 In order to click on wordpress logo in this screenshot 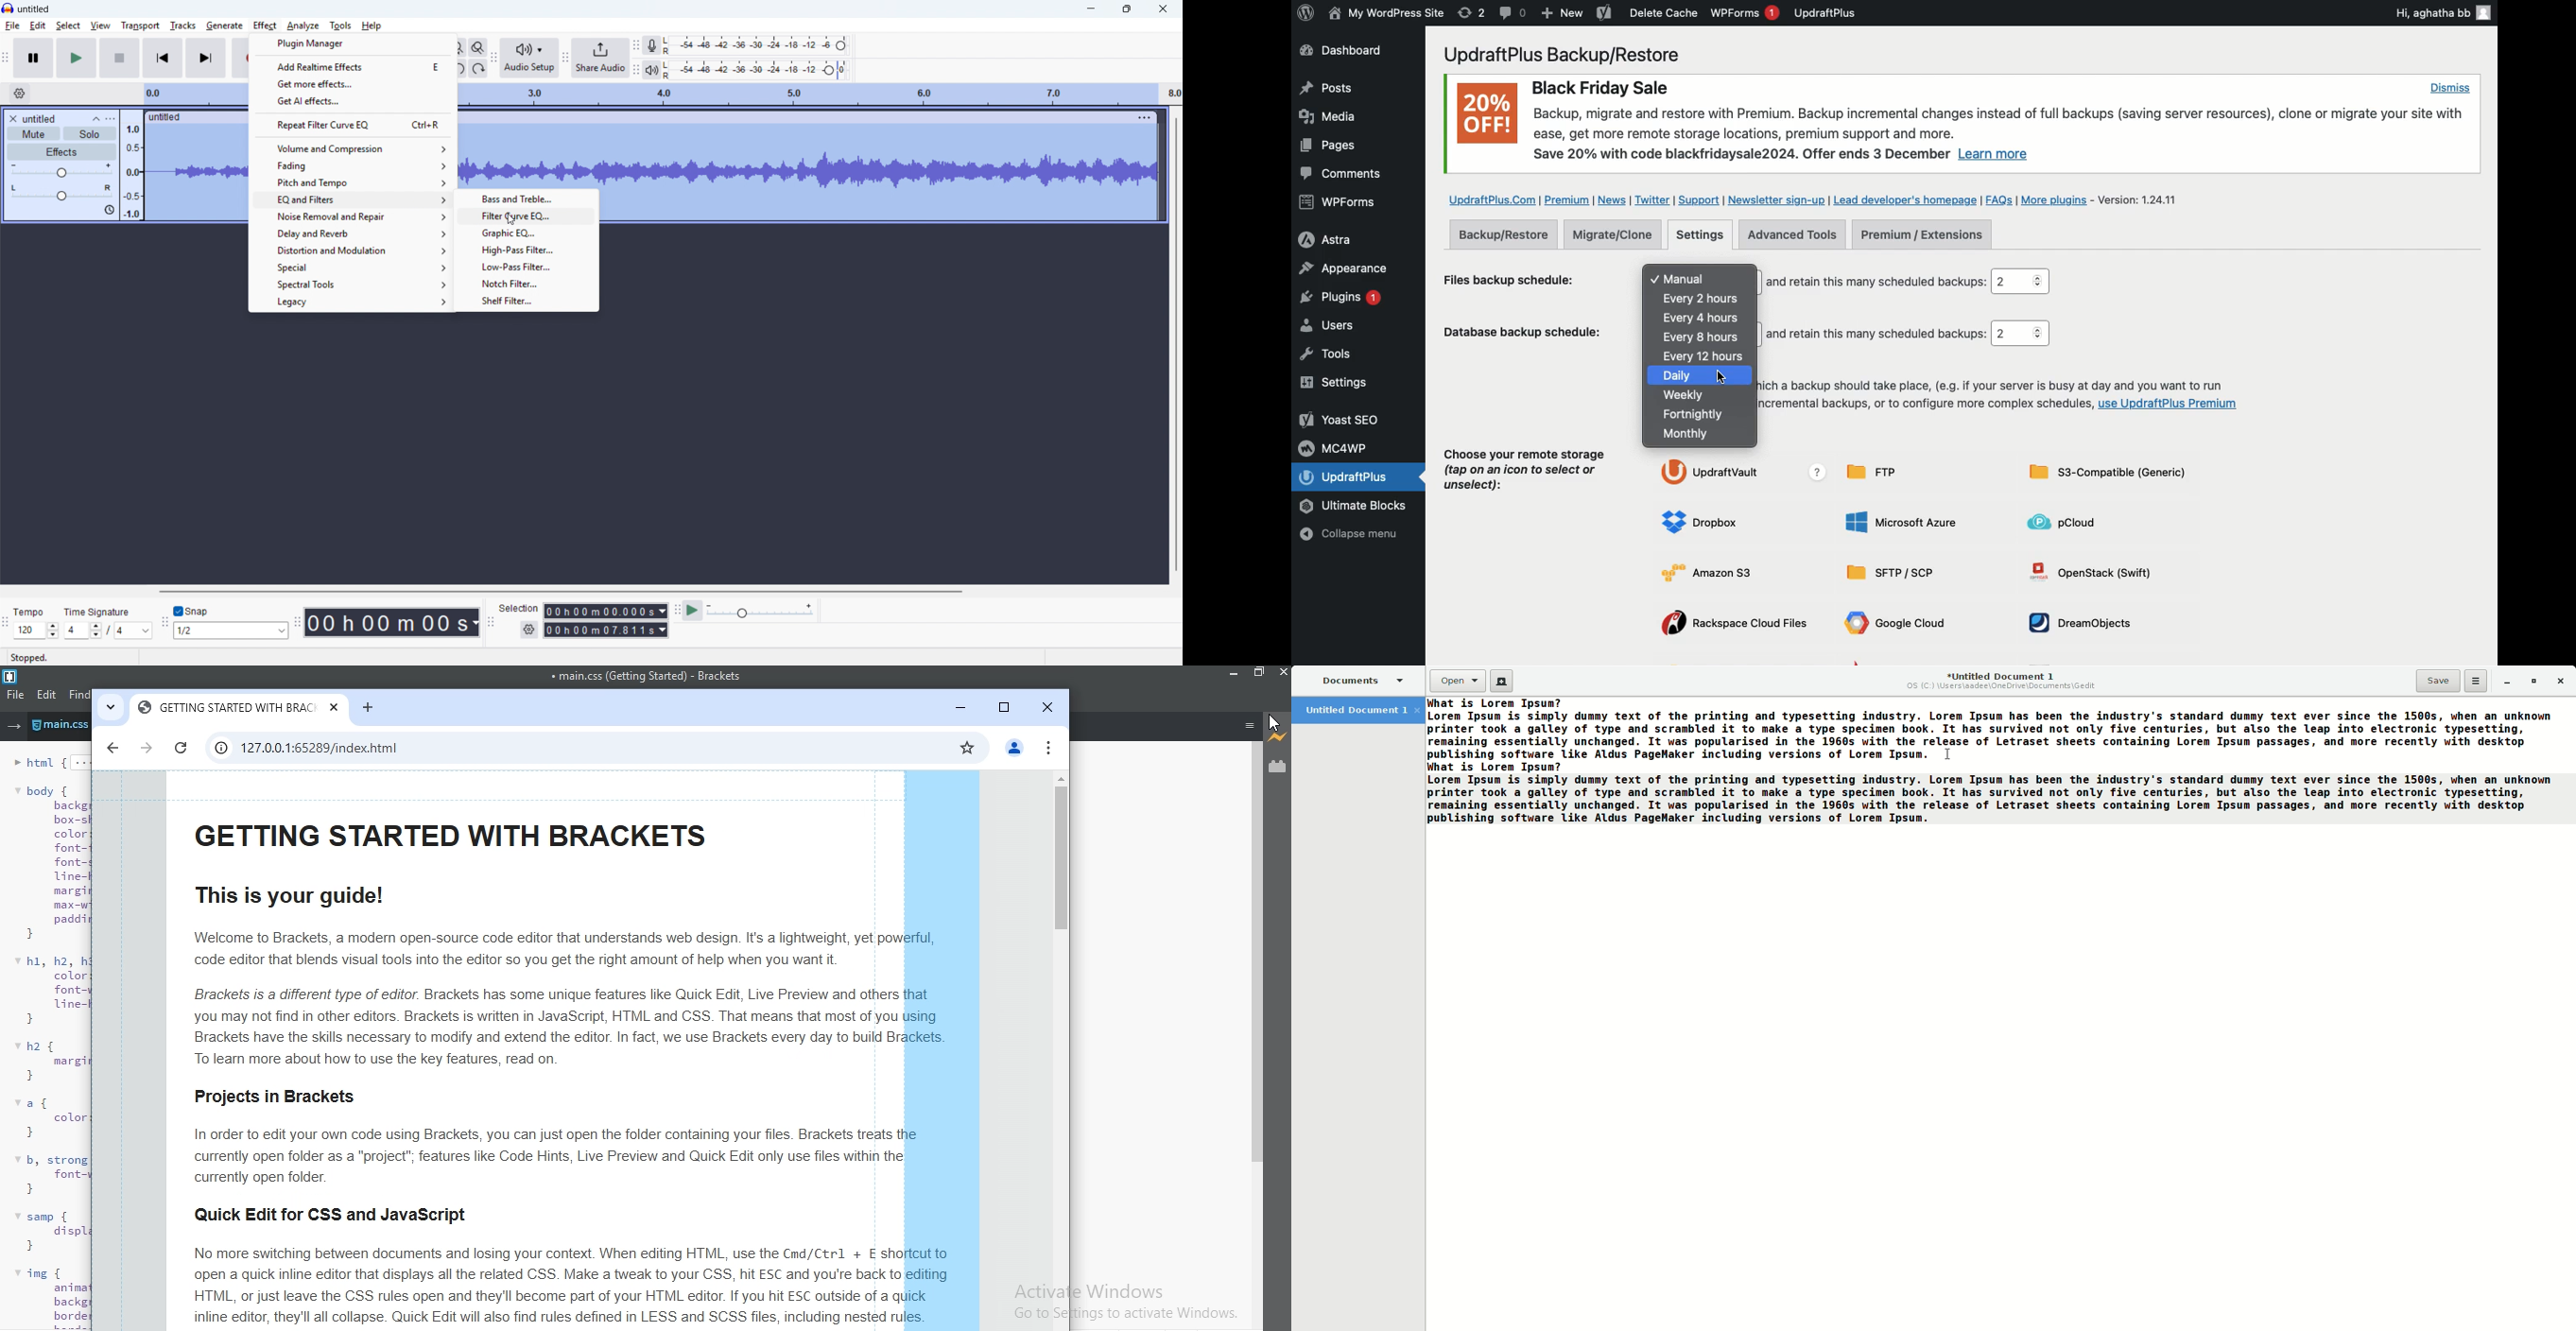, I will do `click(1306, 13)`.